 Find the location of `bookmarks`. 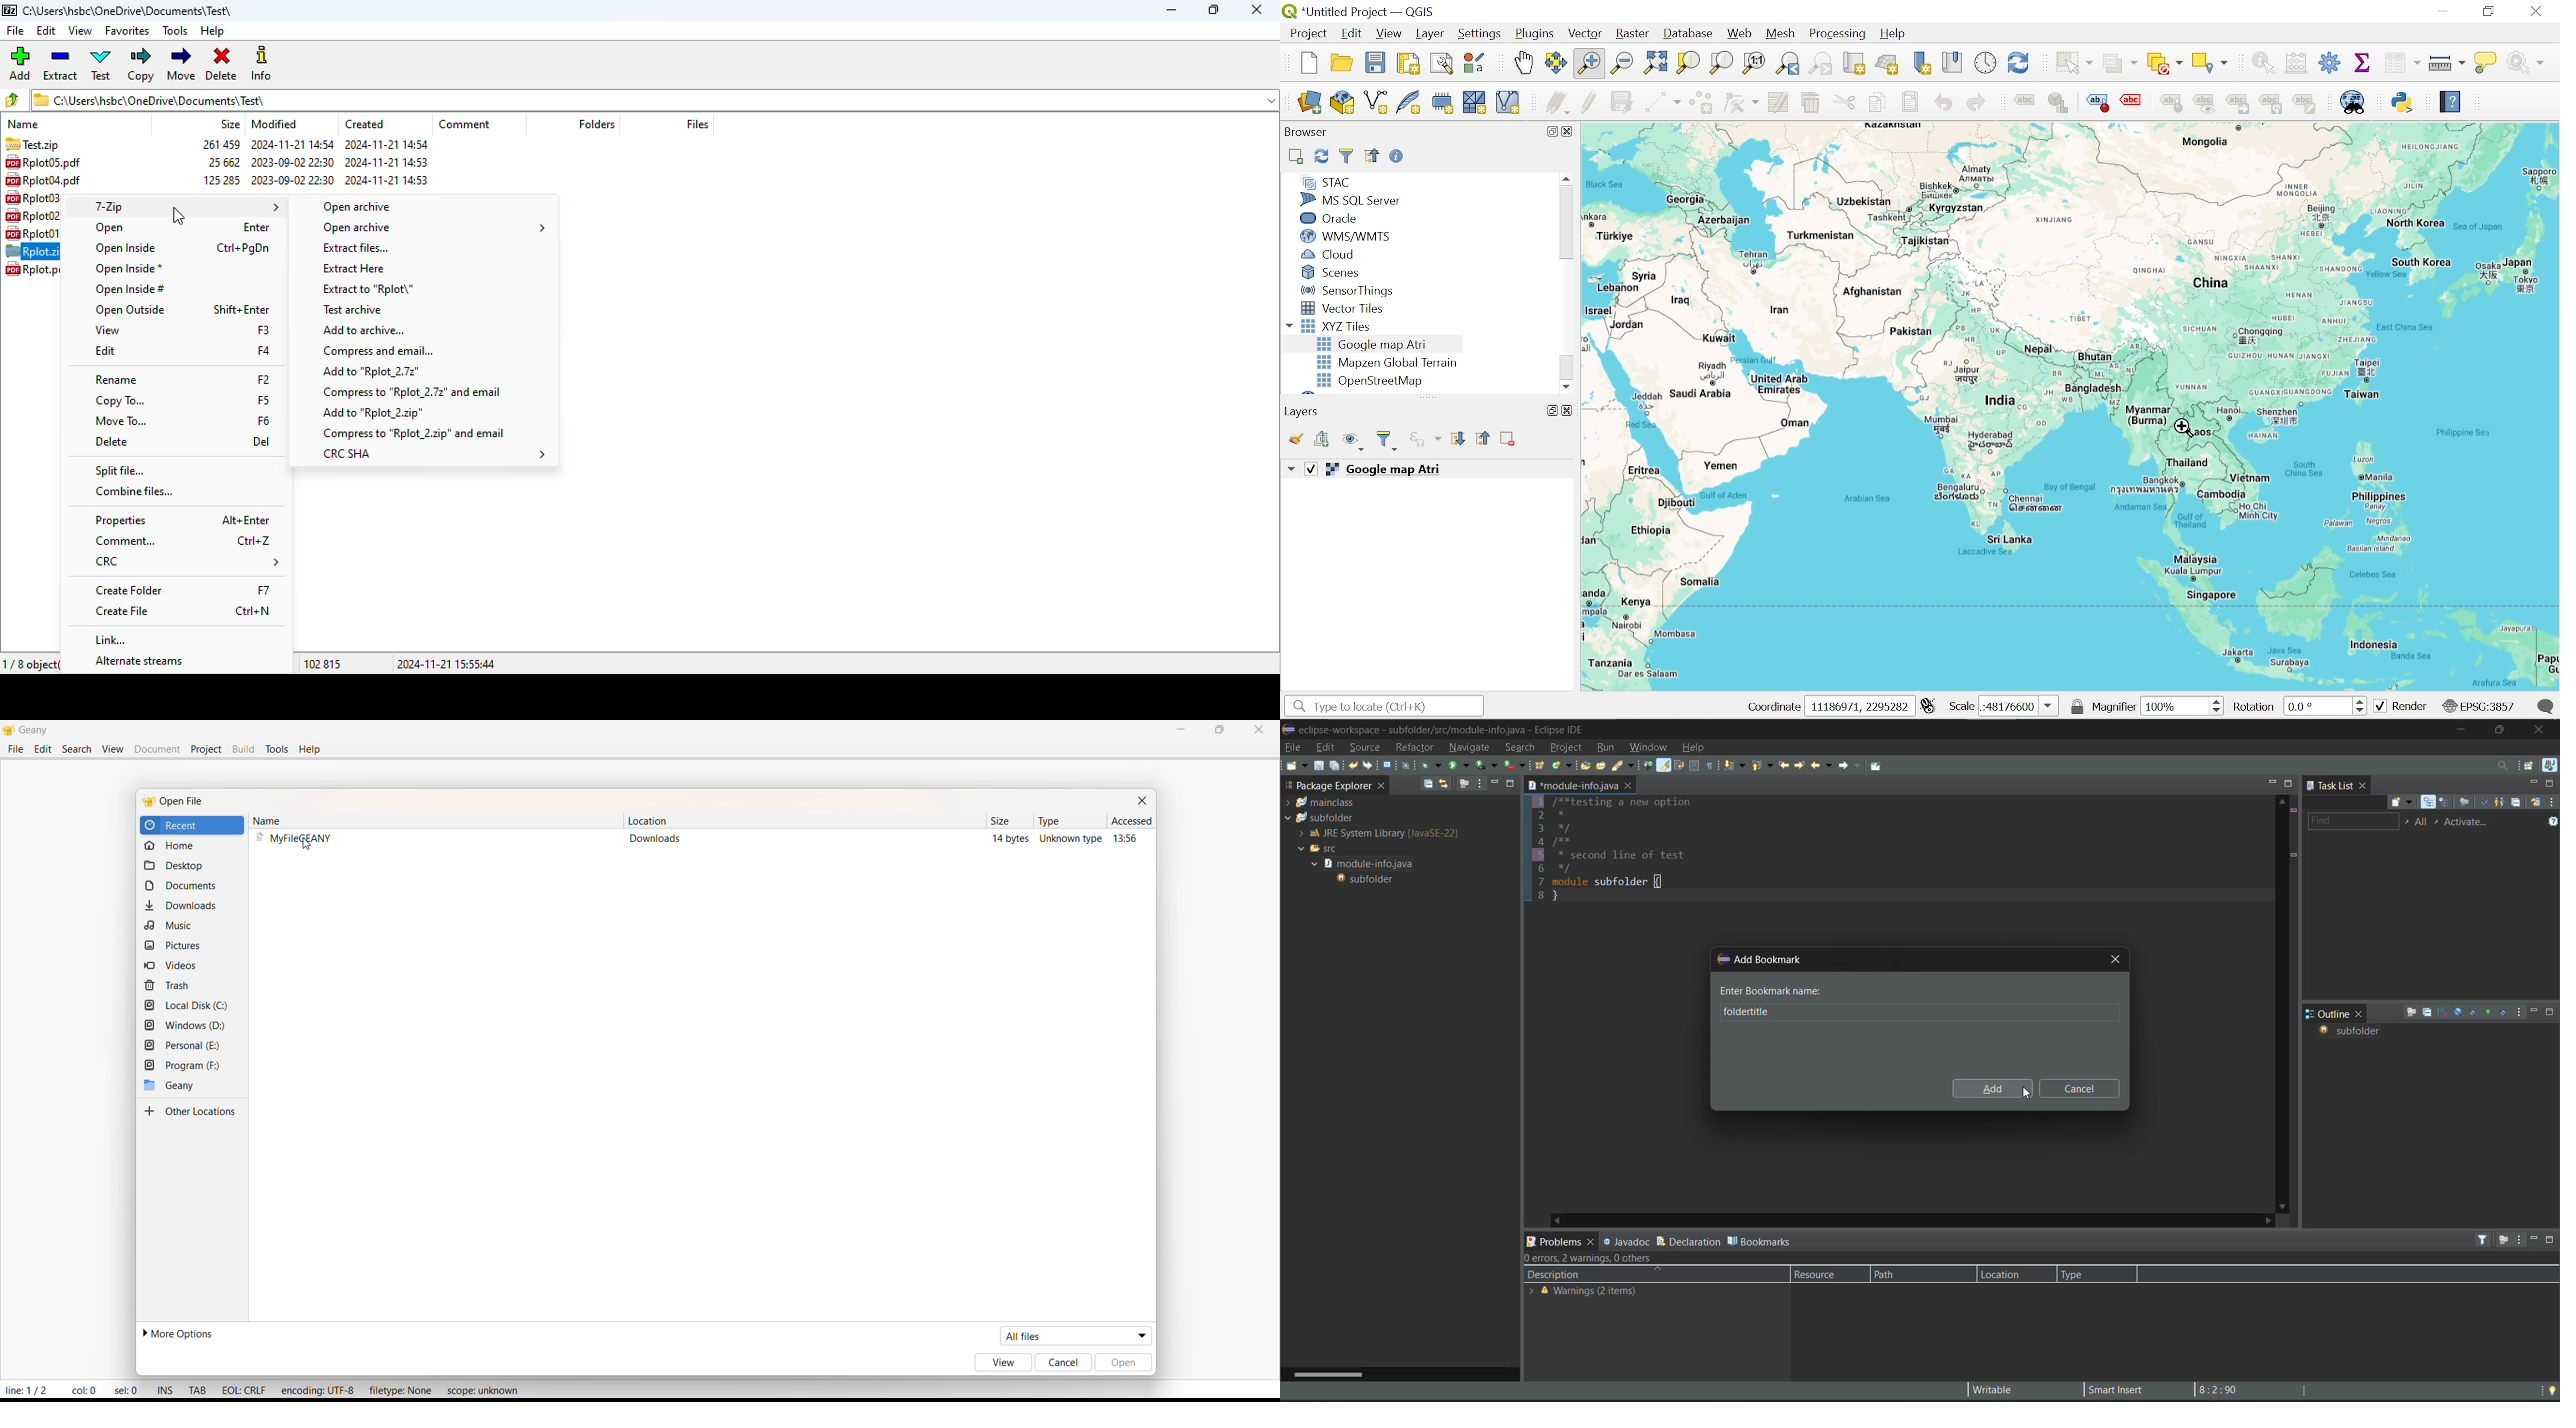

bookmarks is located at coordinates (1761, 1241).